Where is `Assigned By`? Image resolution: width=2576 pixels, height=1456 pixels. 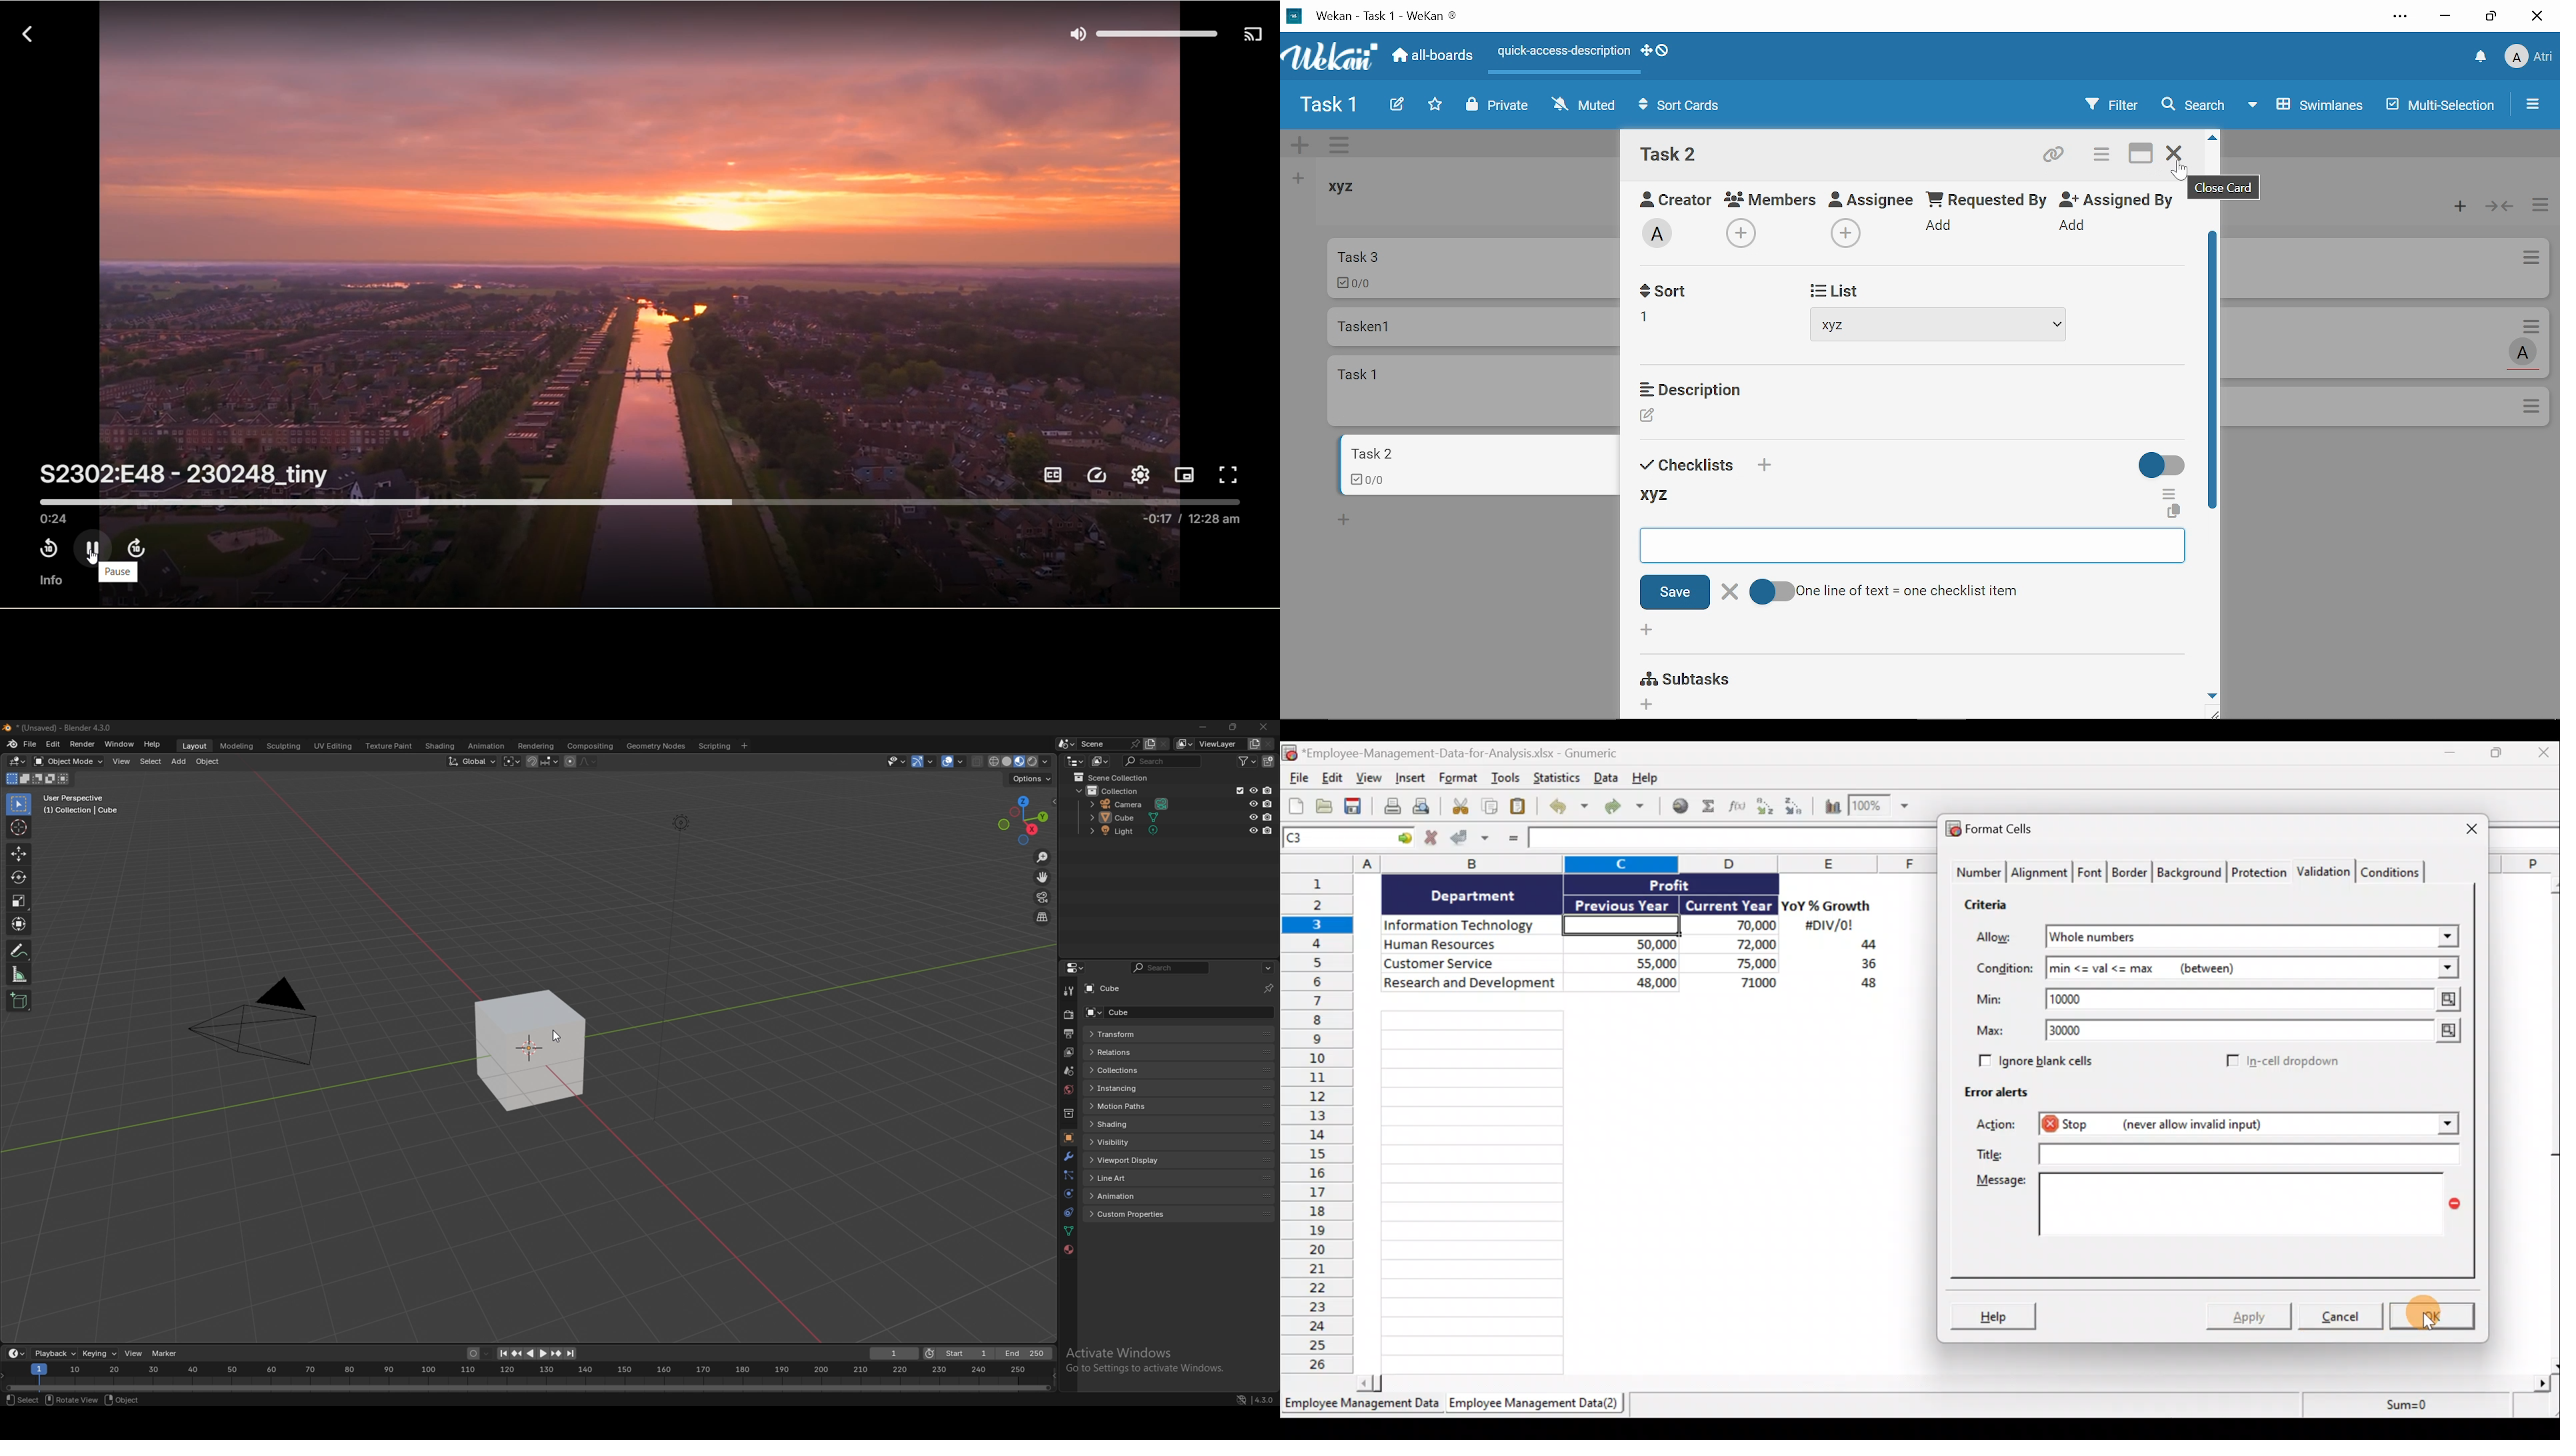
Assigned By is located at coordinates (2124, 198).